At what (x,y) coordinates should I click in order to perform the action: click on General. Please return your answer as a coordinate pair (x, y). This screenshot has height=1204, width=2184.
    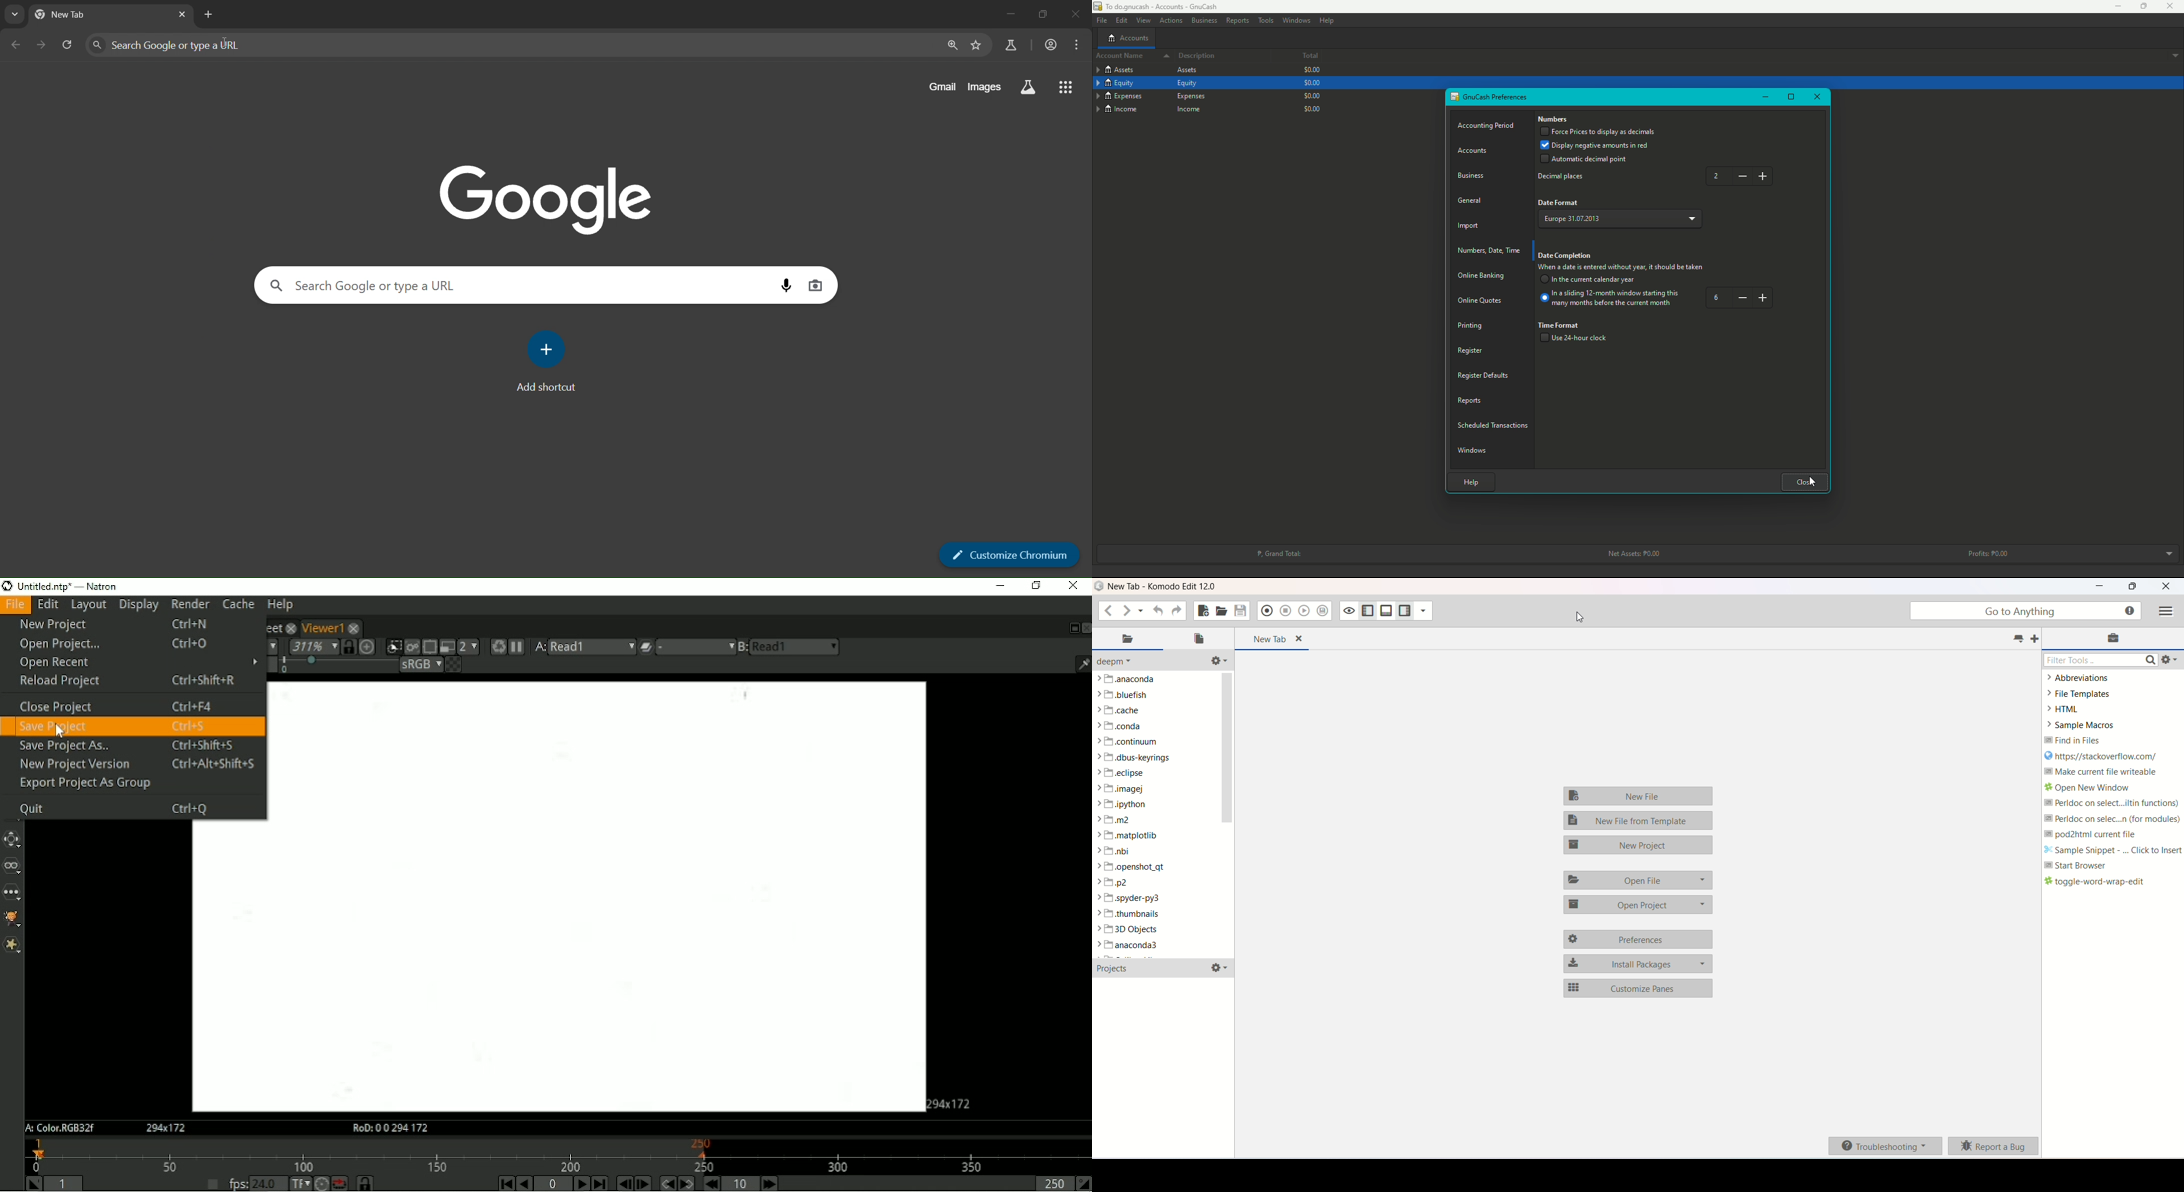
    Looking at the image, I should click on (1470, 200).